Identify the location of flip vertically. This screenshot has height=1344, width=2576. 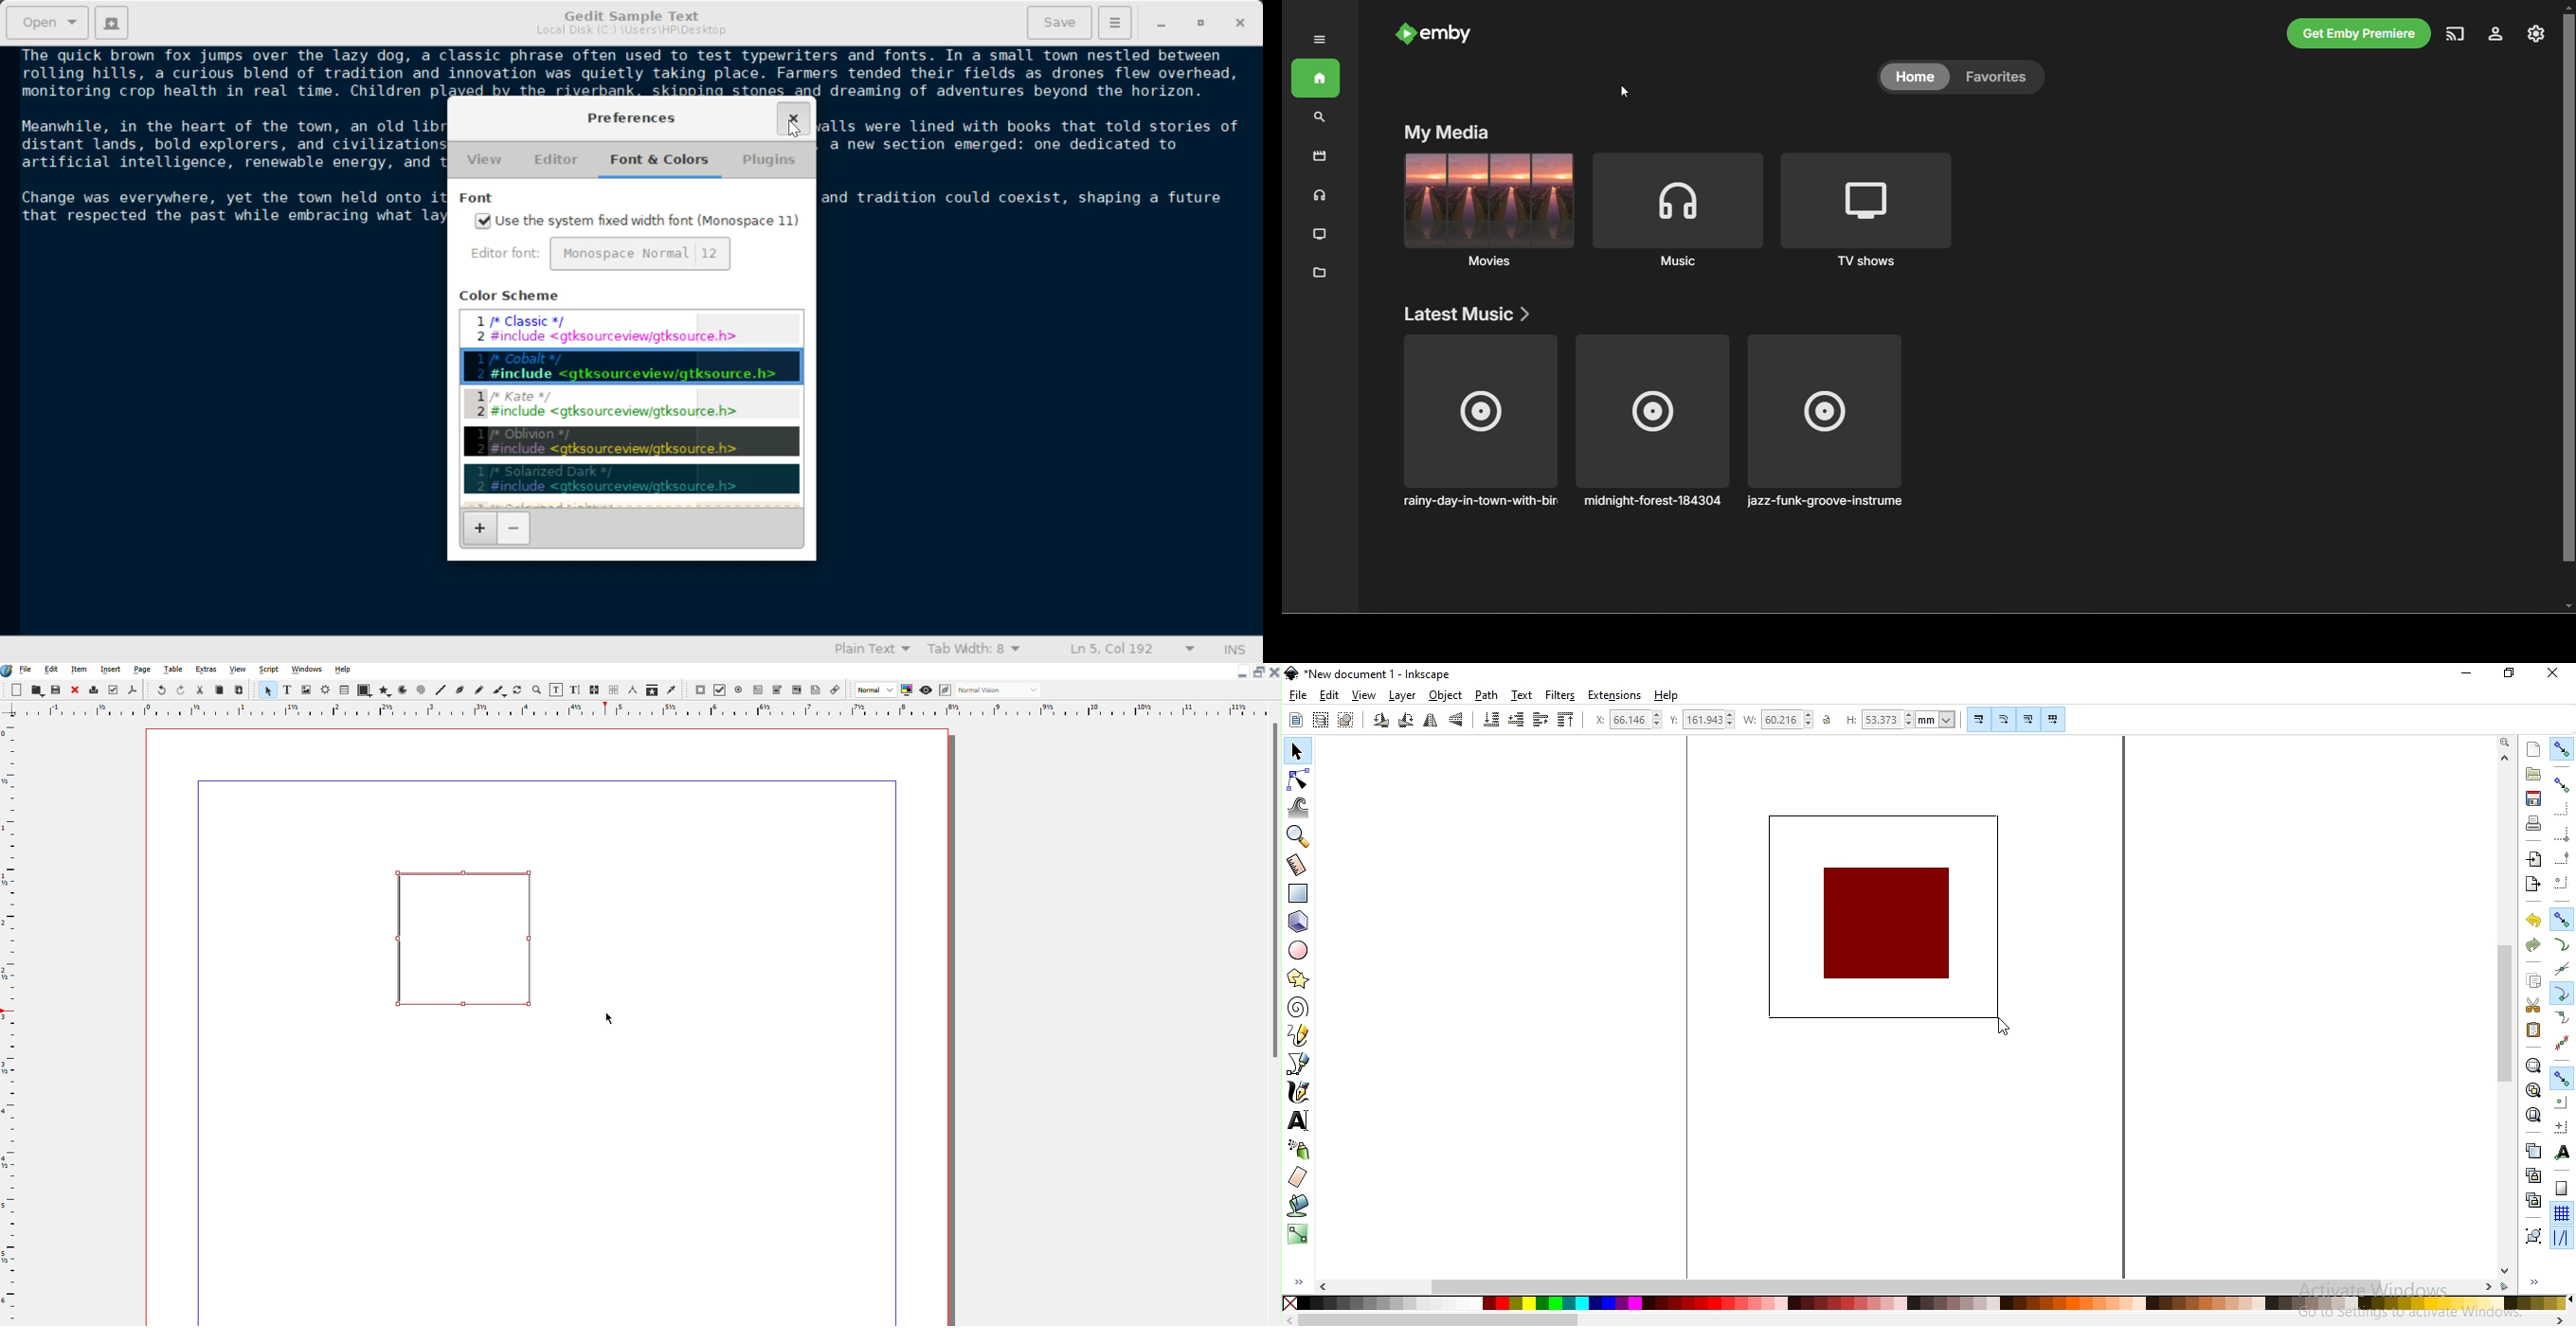
(1458, 721).